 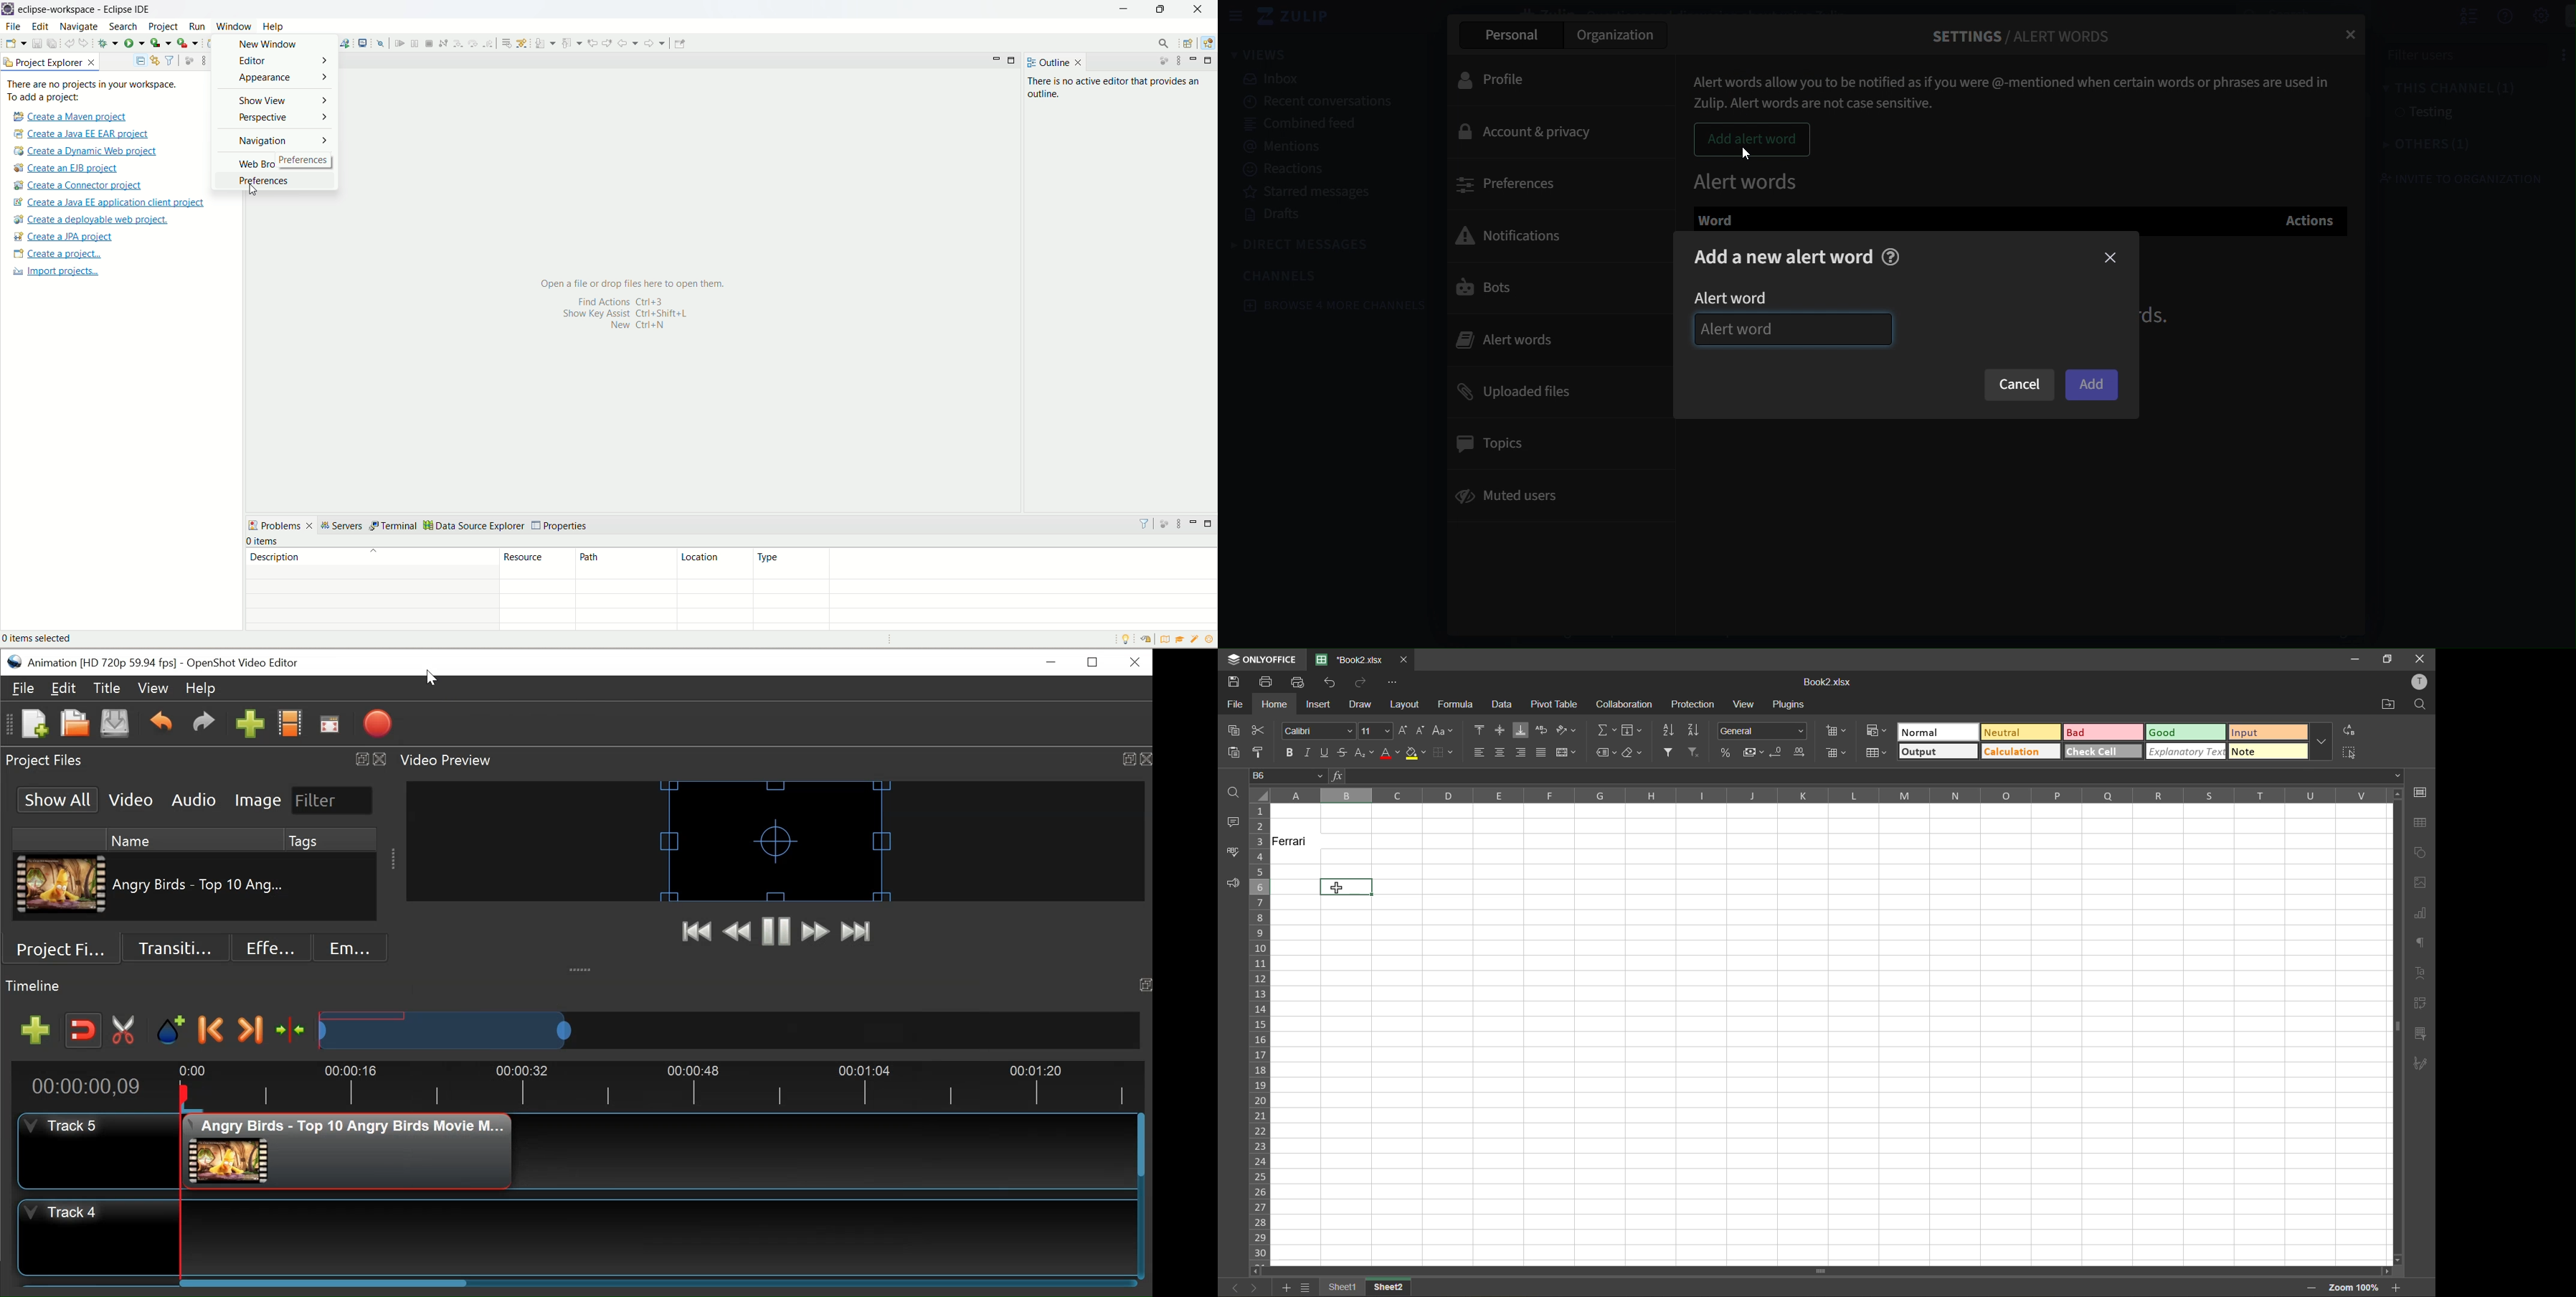 I want to click on sort descending, so click(x=1697, y=731).